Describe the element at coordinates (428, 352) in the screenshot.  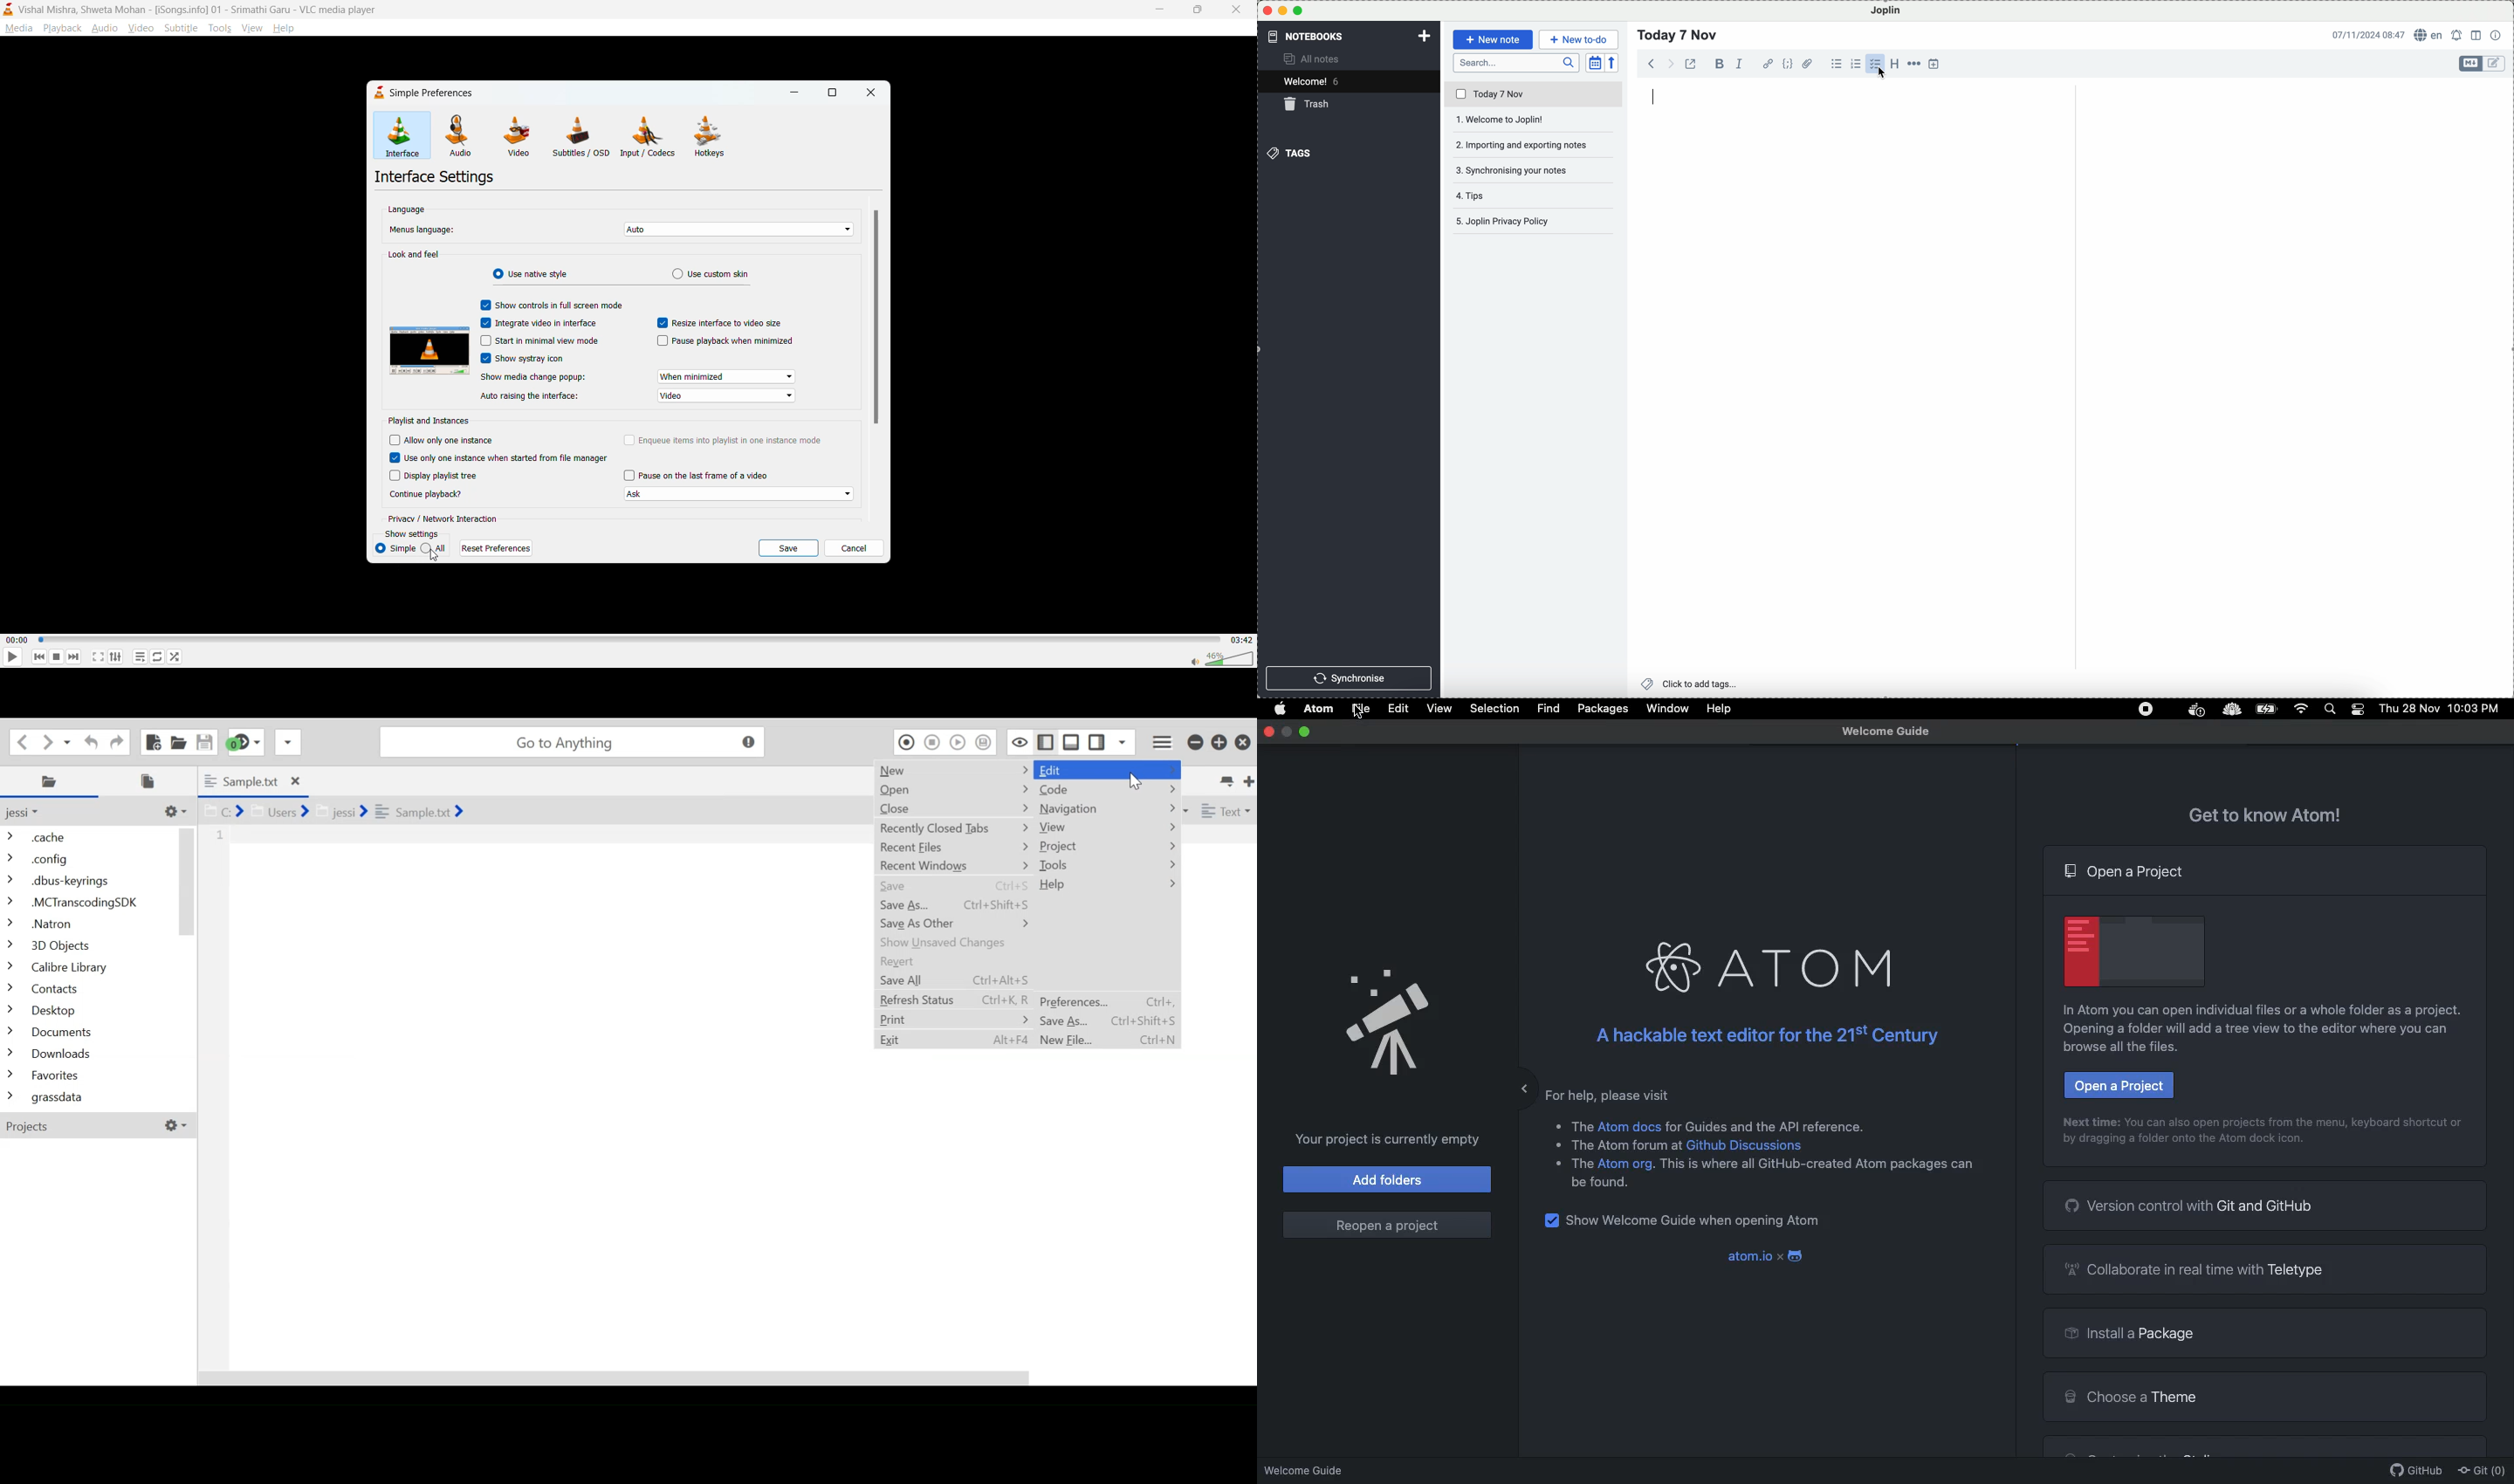
I see `VLC player image` at that location.